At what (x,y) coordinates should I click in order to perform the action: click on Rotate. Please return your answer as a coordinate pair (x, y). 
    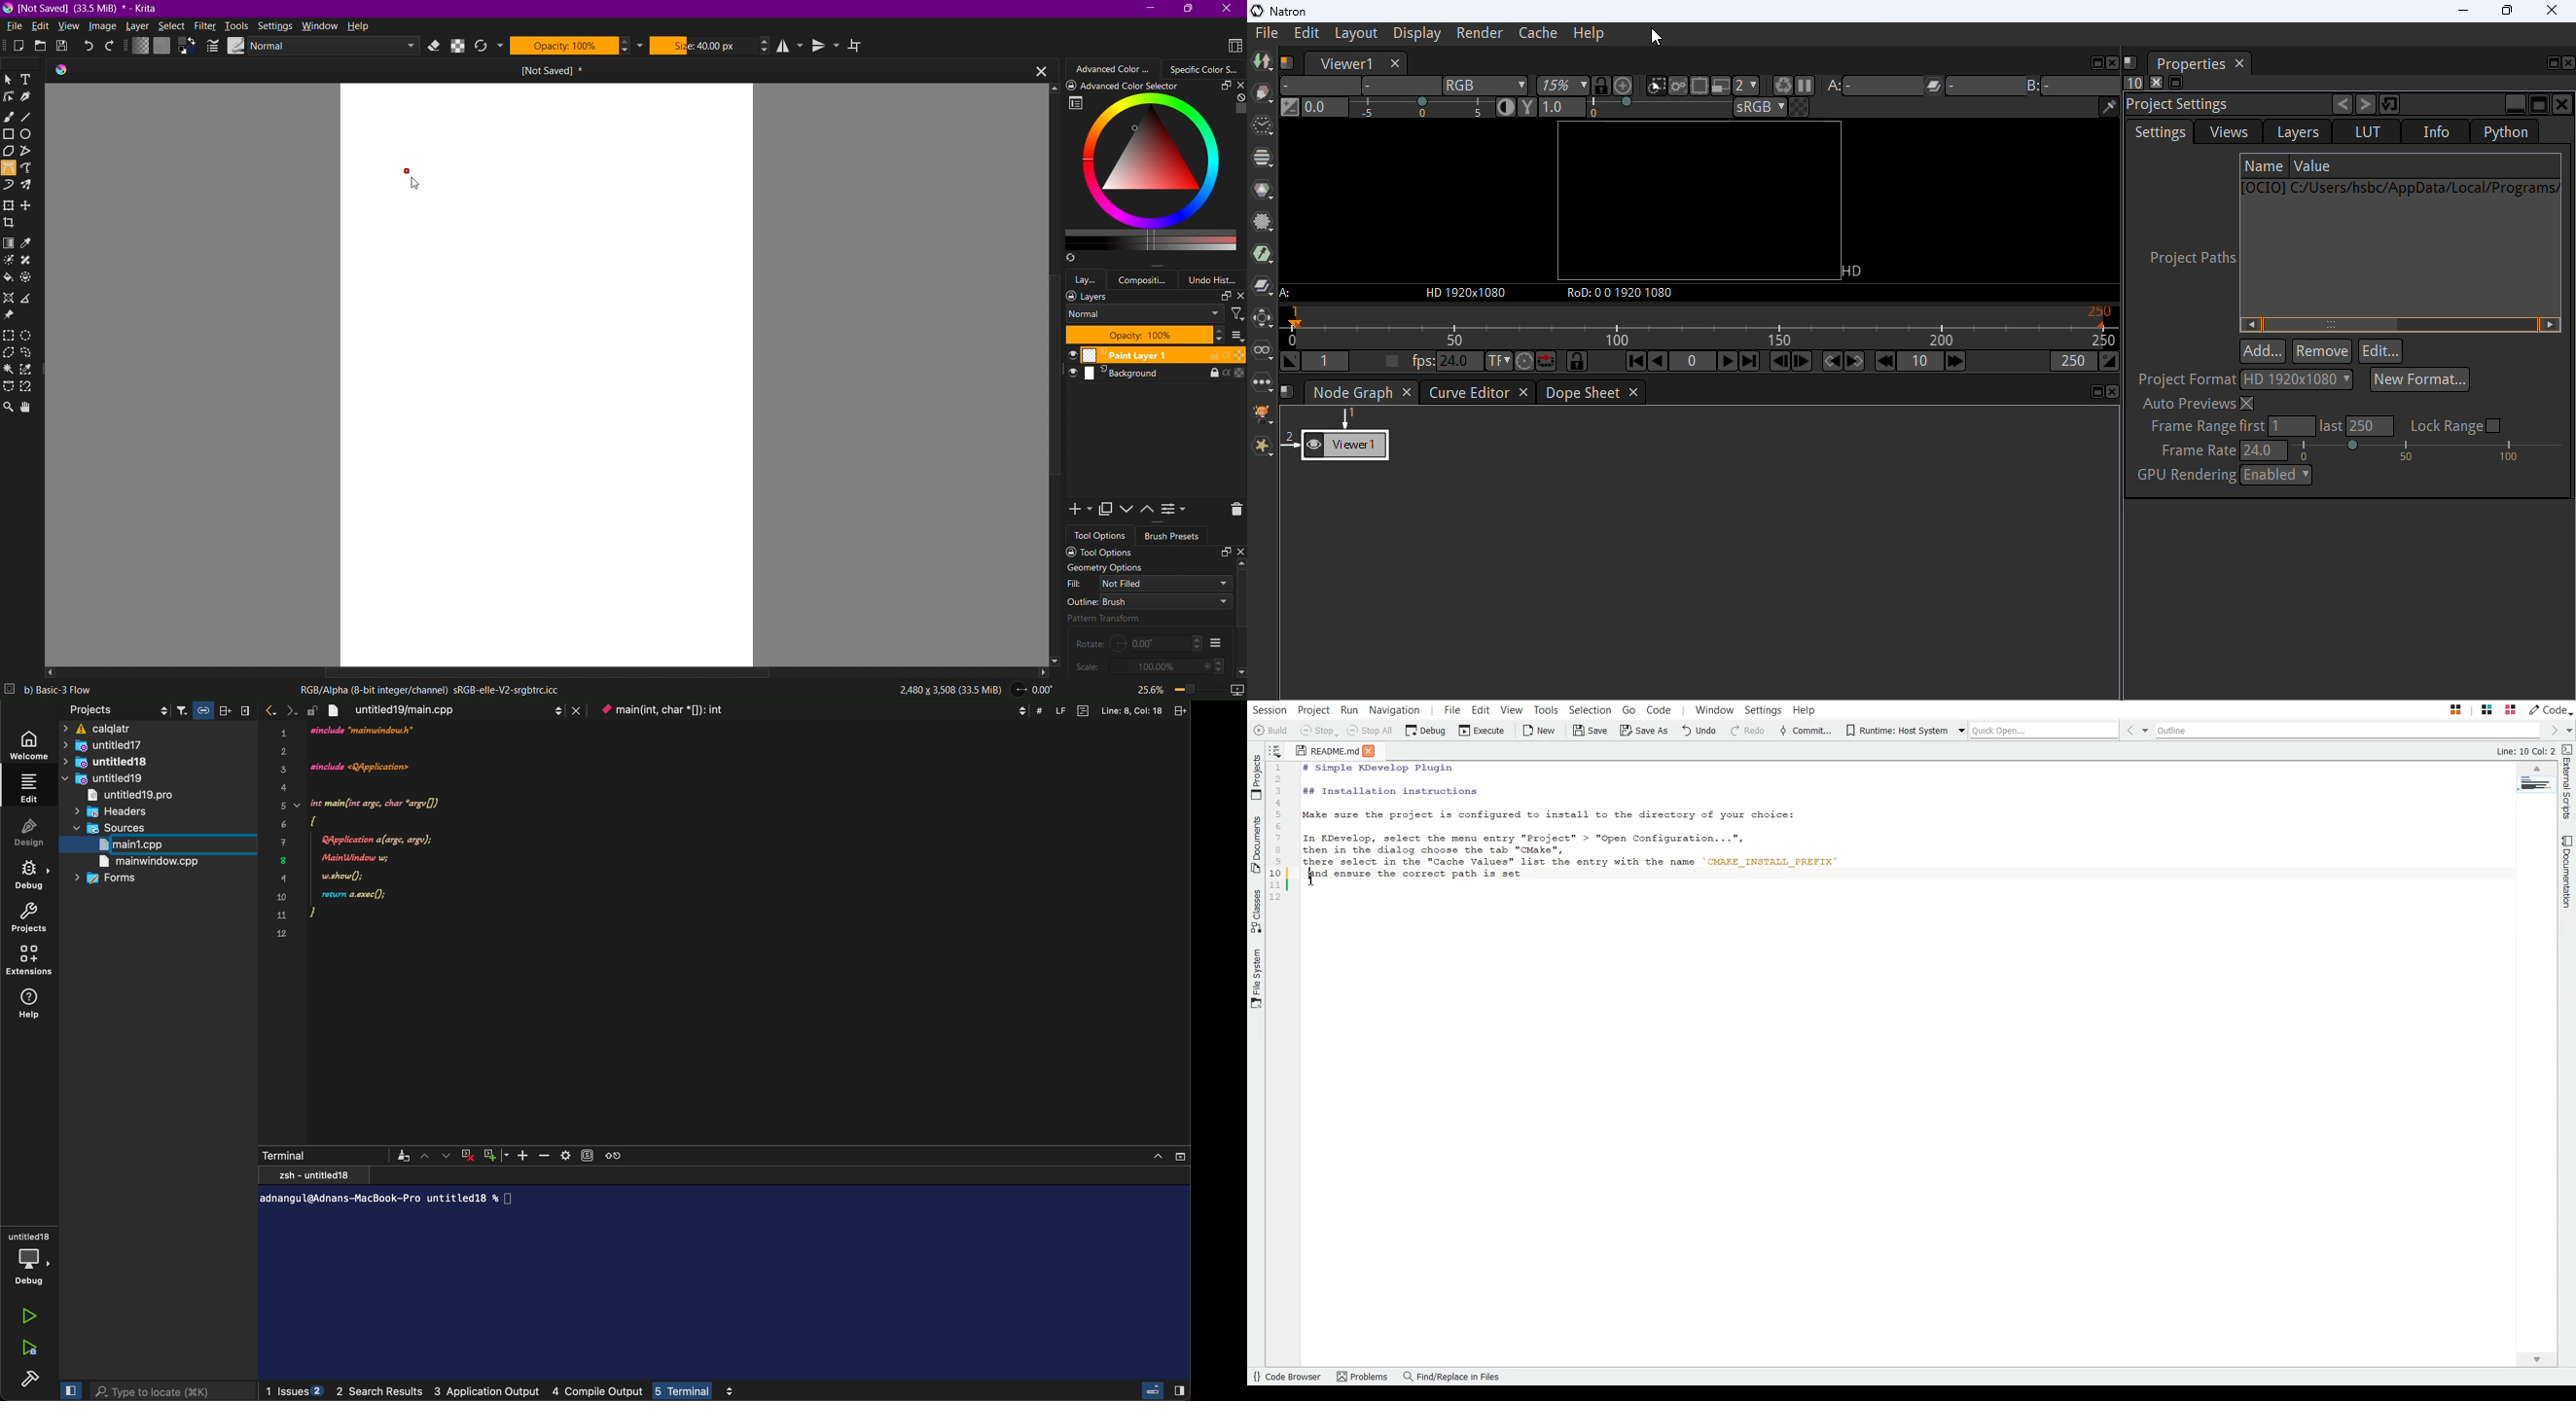
    Looking at the image, I should click on (1139, 643).